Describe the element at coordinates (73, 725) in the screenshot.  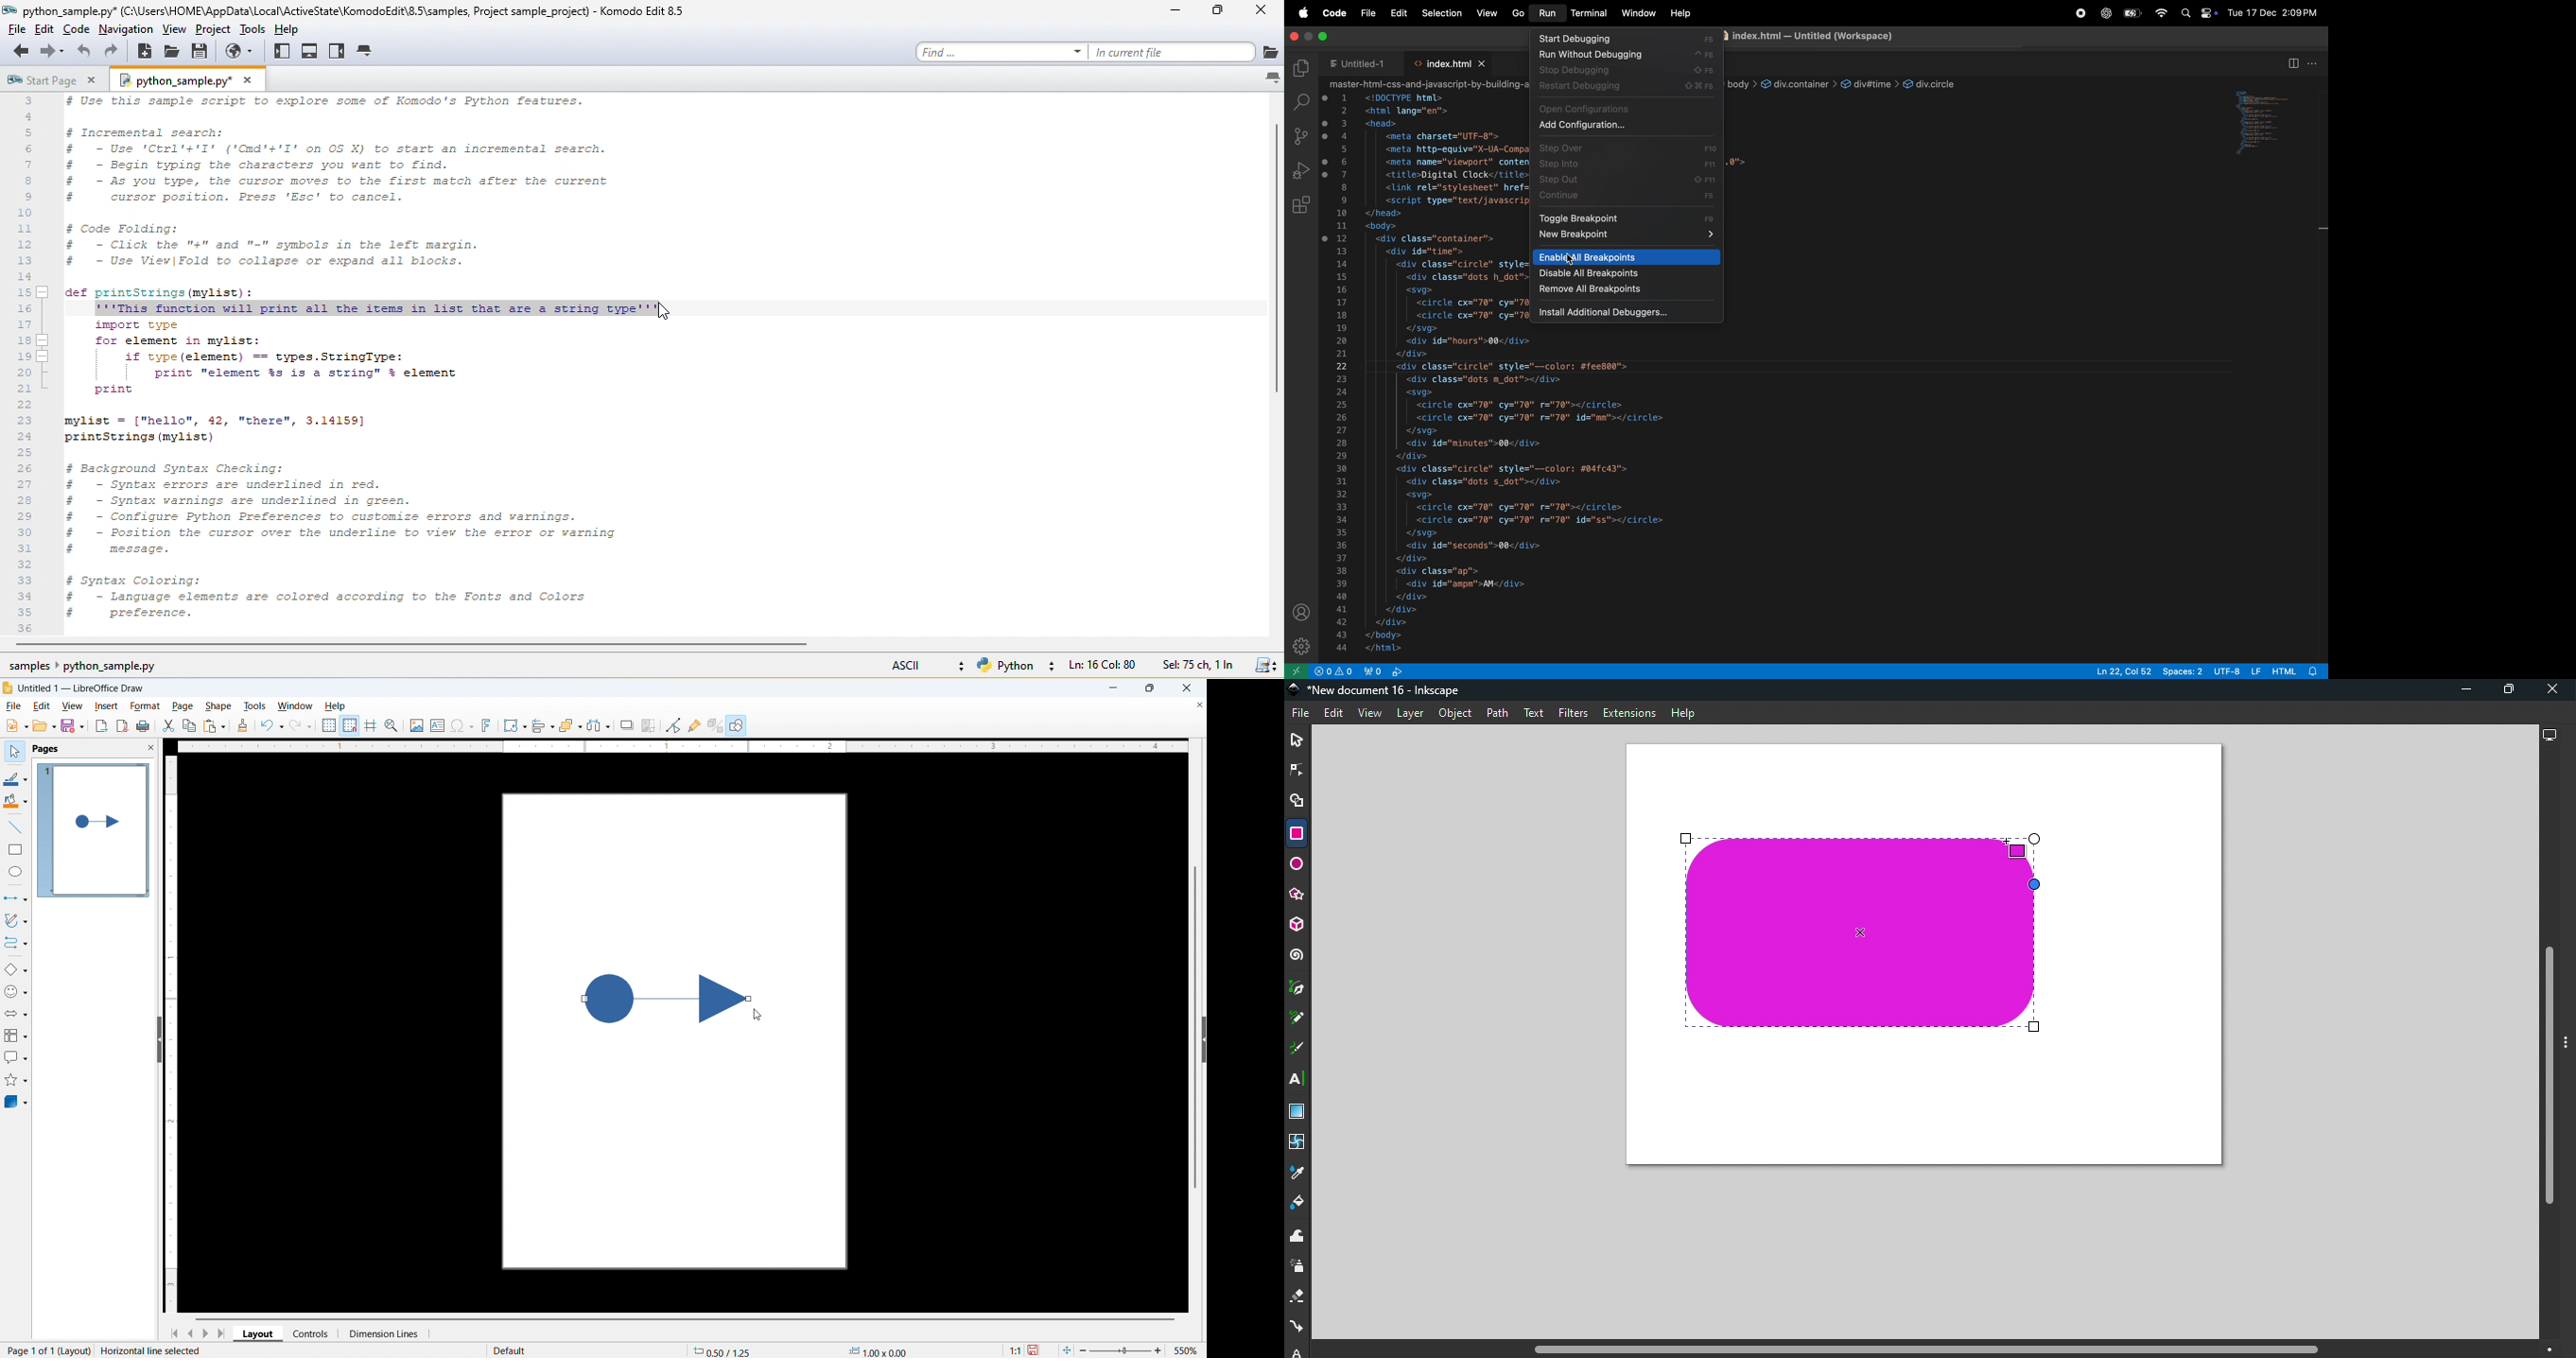
I see `save ` at that location.